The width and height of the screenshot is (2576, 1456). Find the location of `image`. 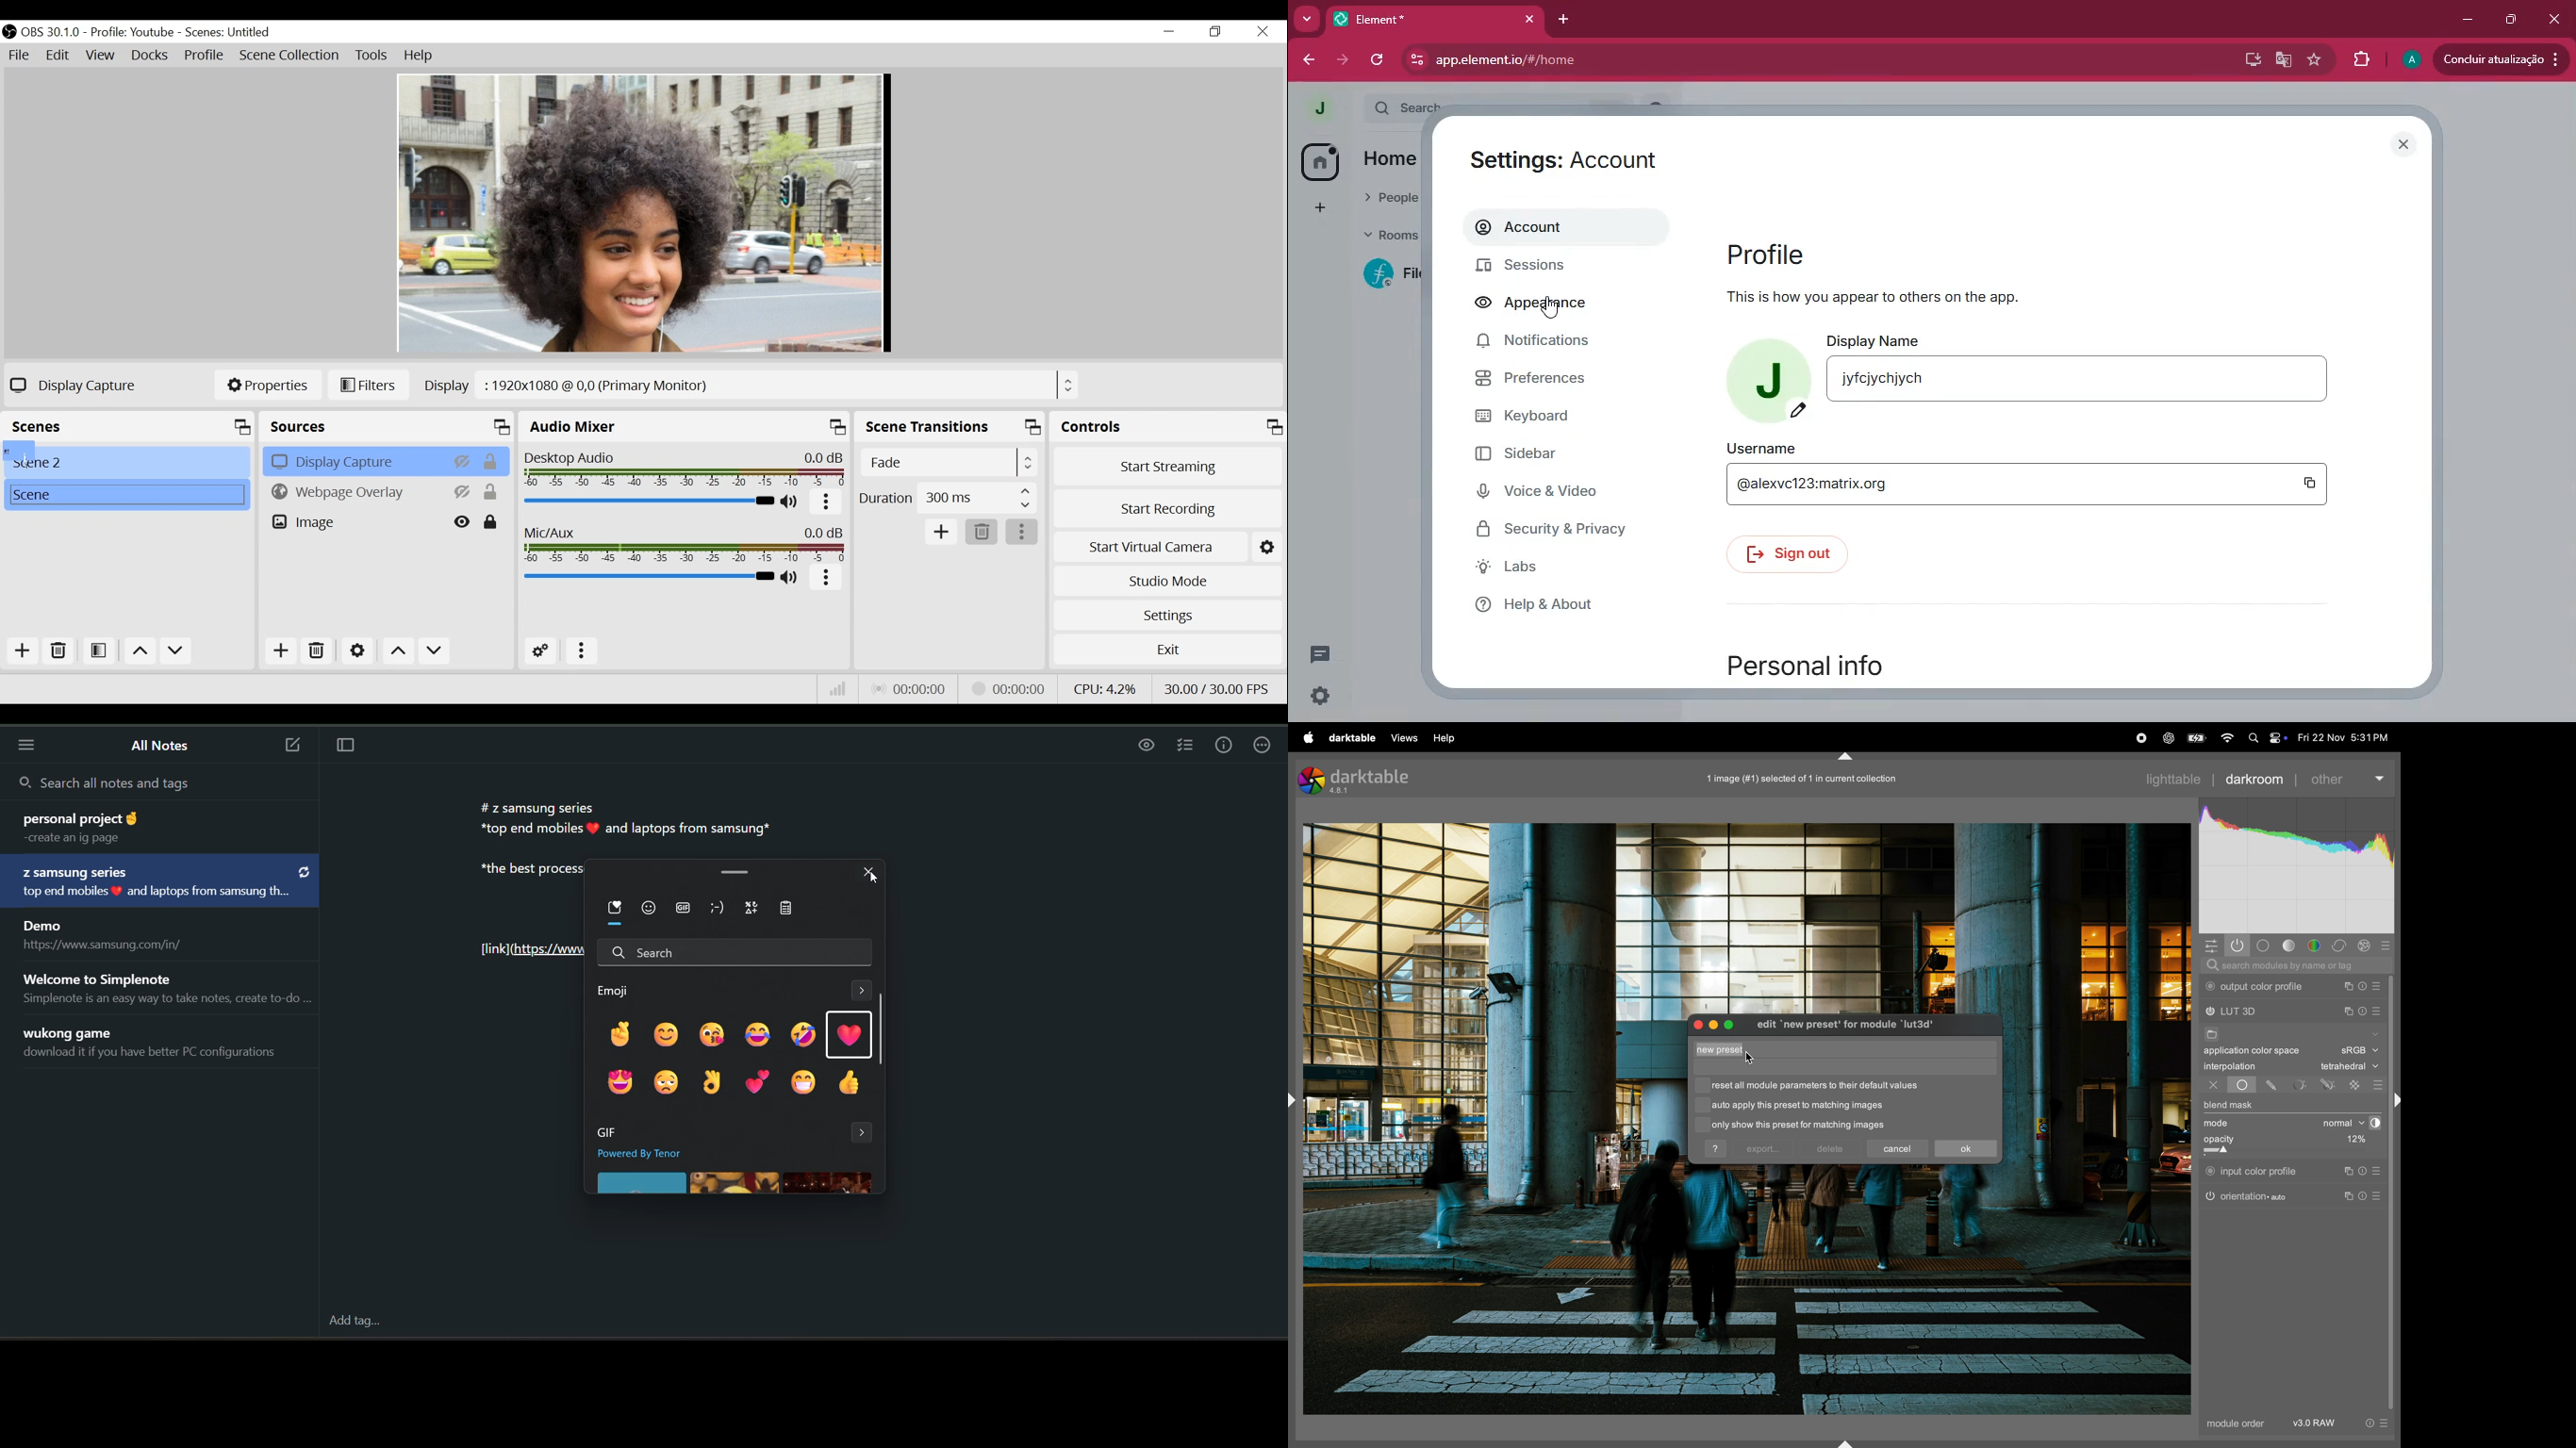

image is located at coordinates (1797, 778).